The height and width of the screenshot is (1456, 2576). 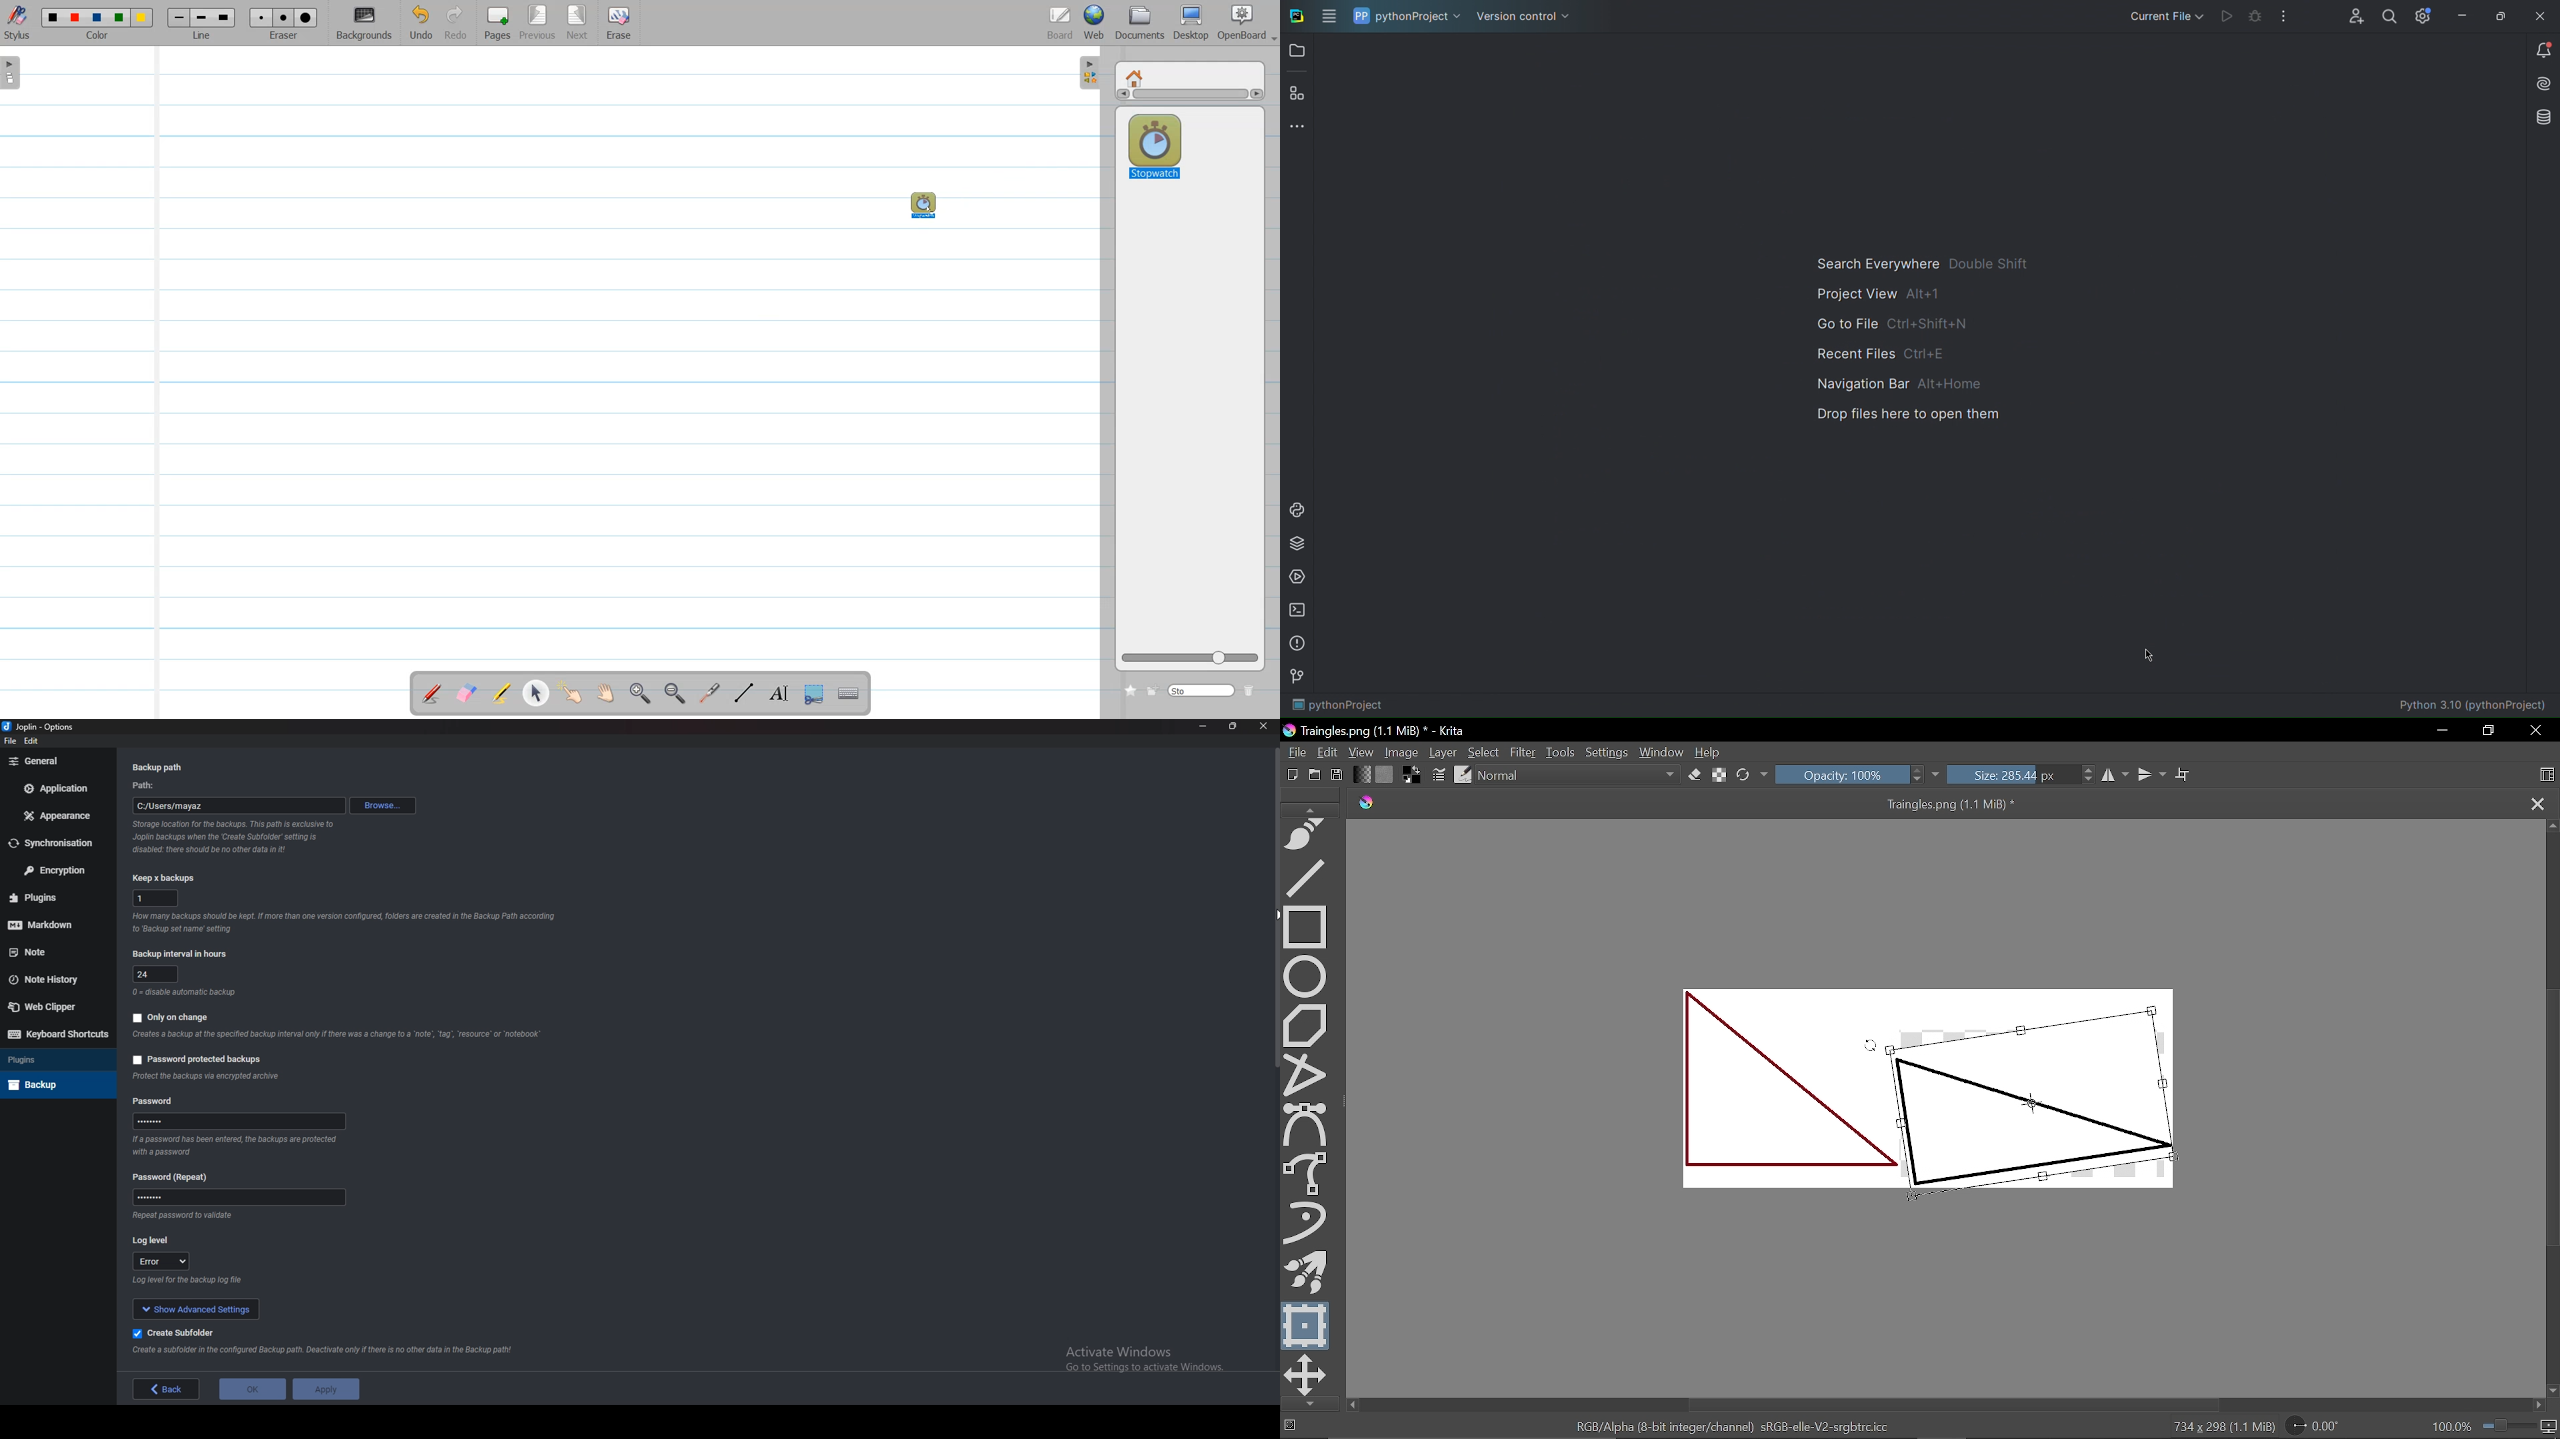 I want to click on edit, so click(x=33, y=743).